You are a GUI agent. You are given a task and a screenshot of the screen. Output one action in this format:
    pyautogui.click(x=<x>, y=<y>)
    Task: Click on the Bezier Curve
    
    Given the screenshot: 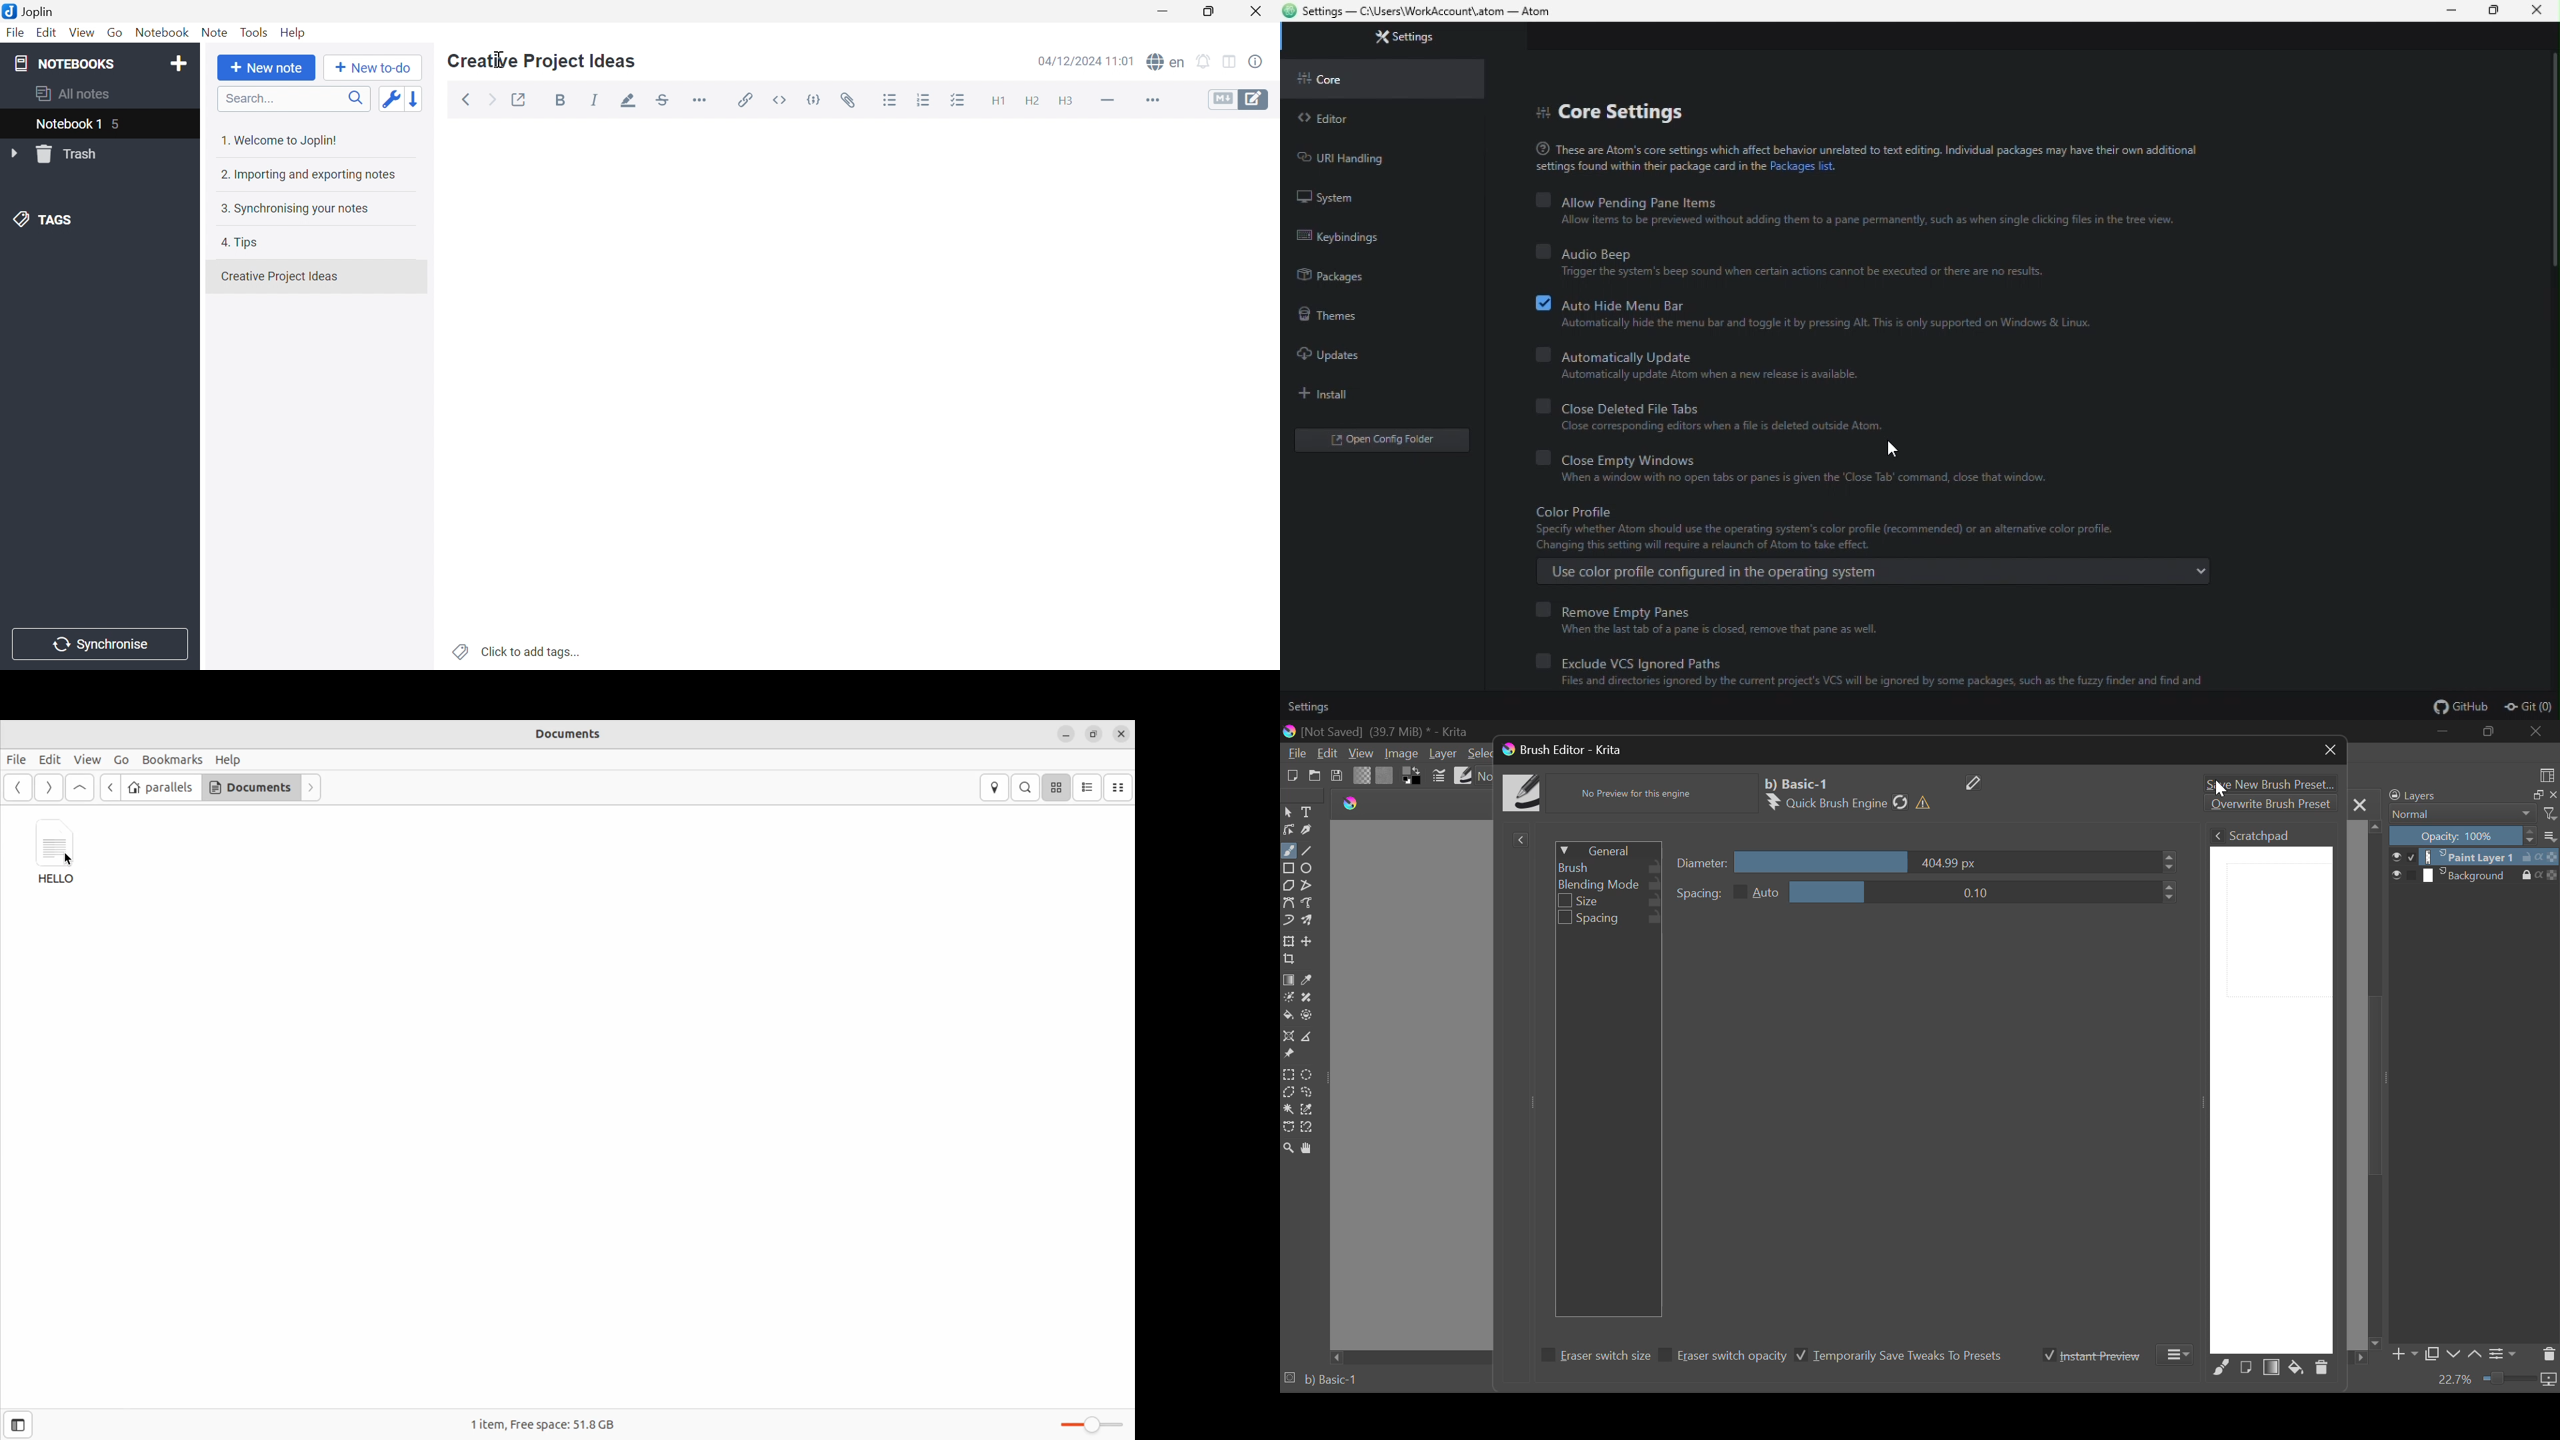 What is the action you would take?
    pyautogui.click(x=1291, y=903)
    